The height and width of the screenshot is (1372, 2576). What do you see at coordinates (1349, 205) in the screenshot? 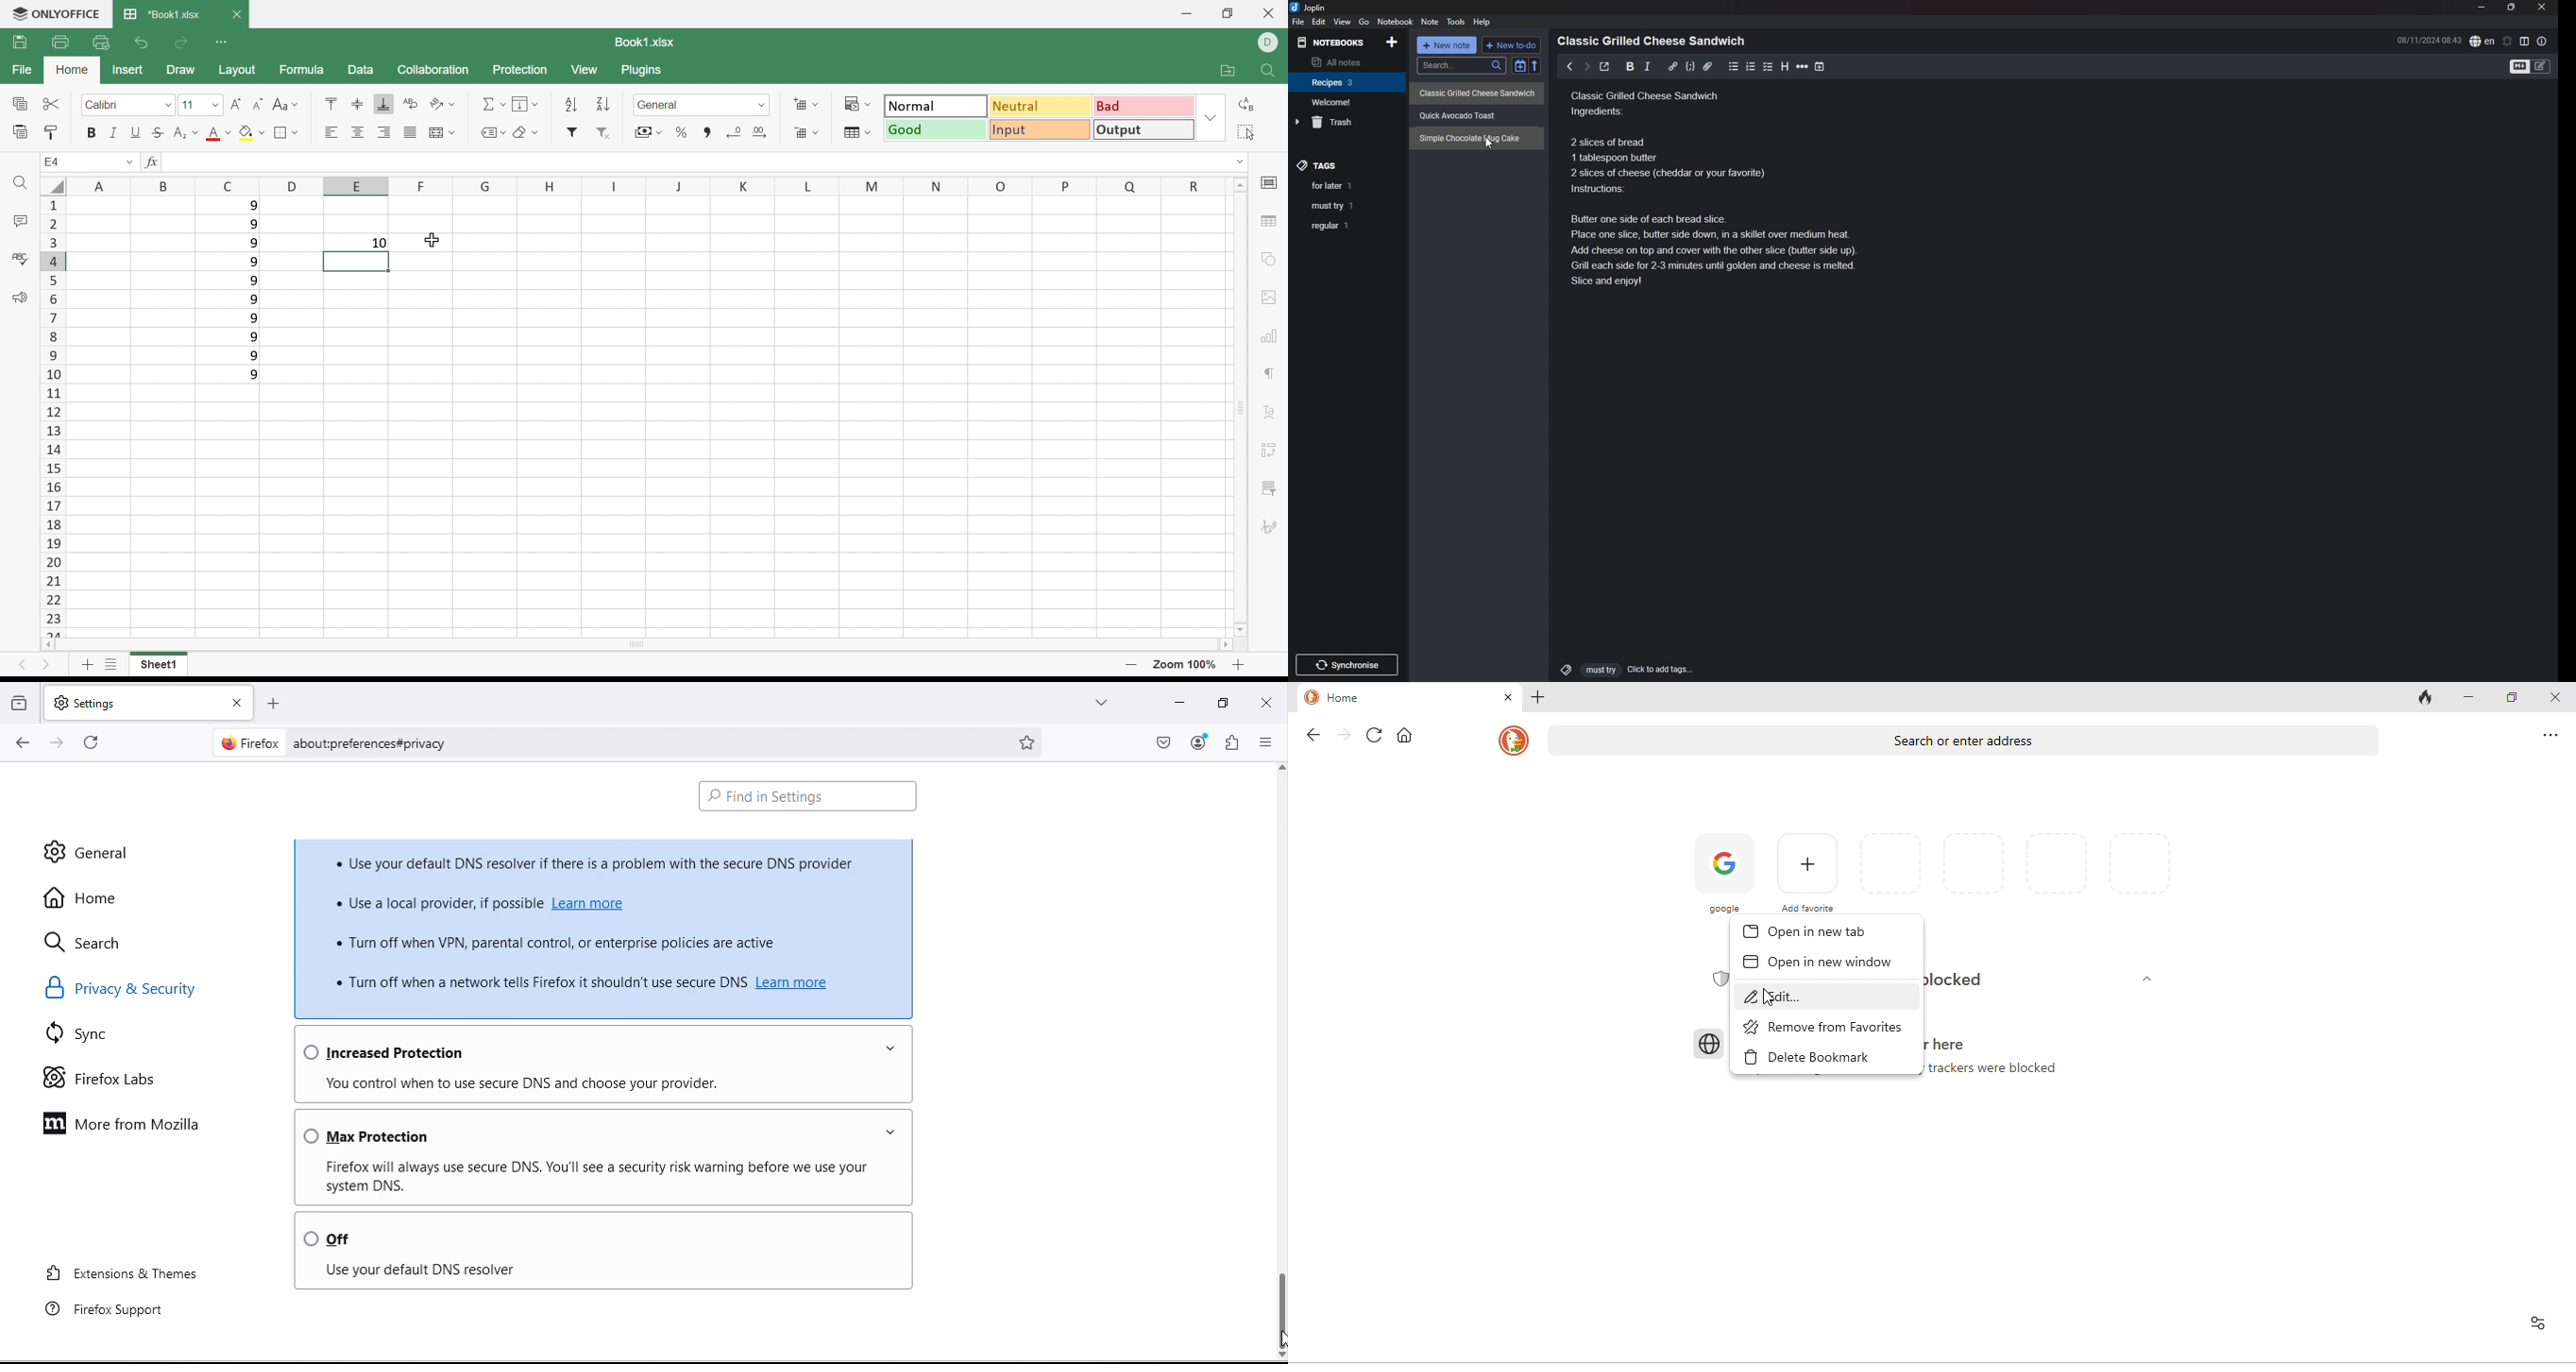
I see `must try` at bounding box center [1349, 205].